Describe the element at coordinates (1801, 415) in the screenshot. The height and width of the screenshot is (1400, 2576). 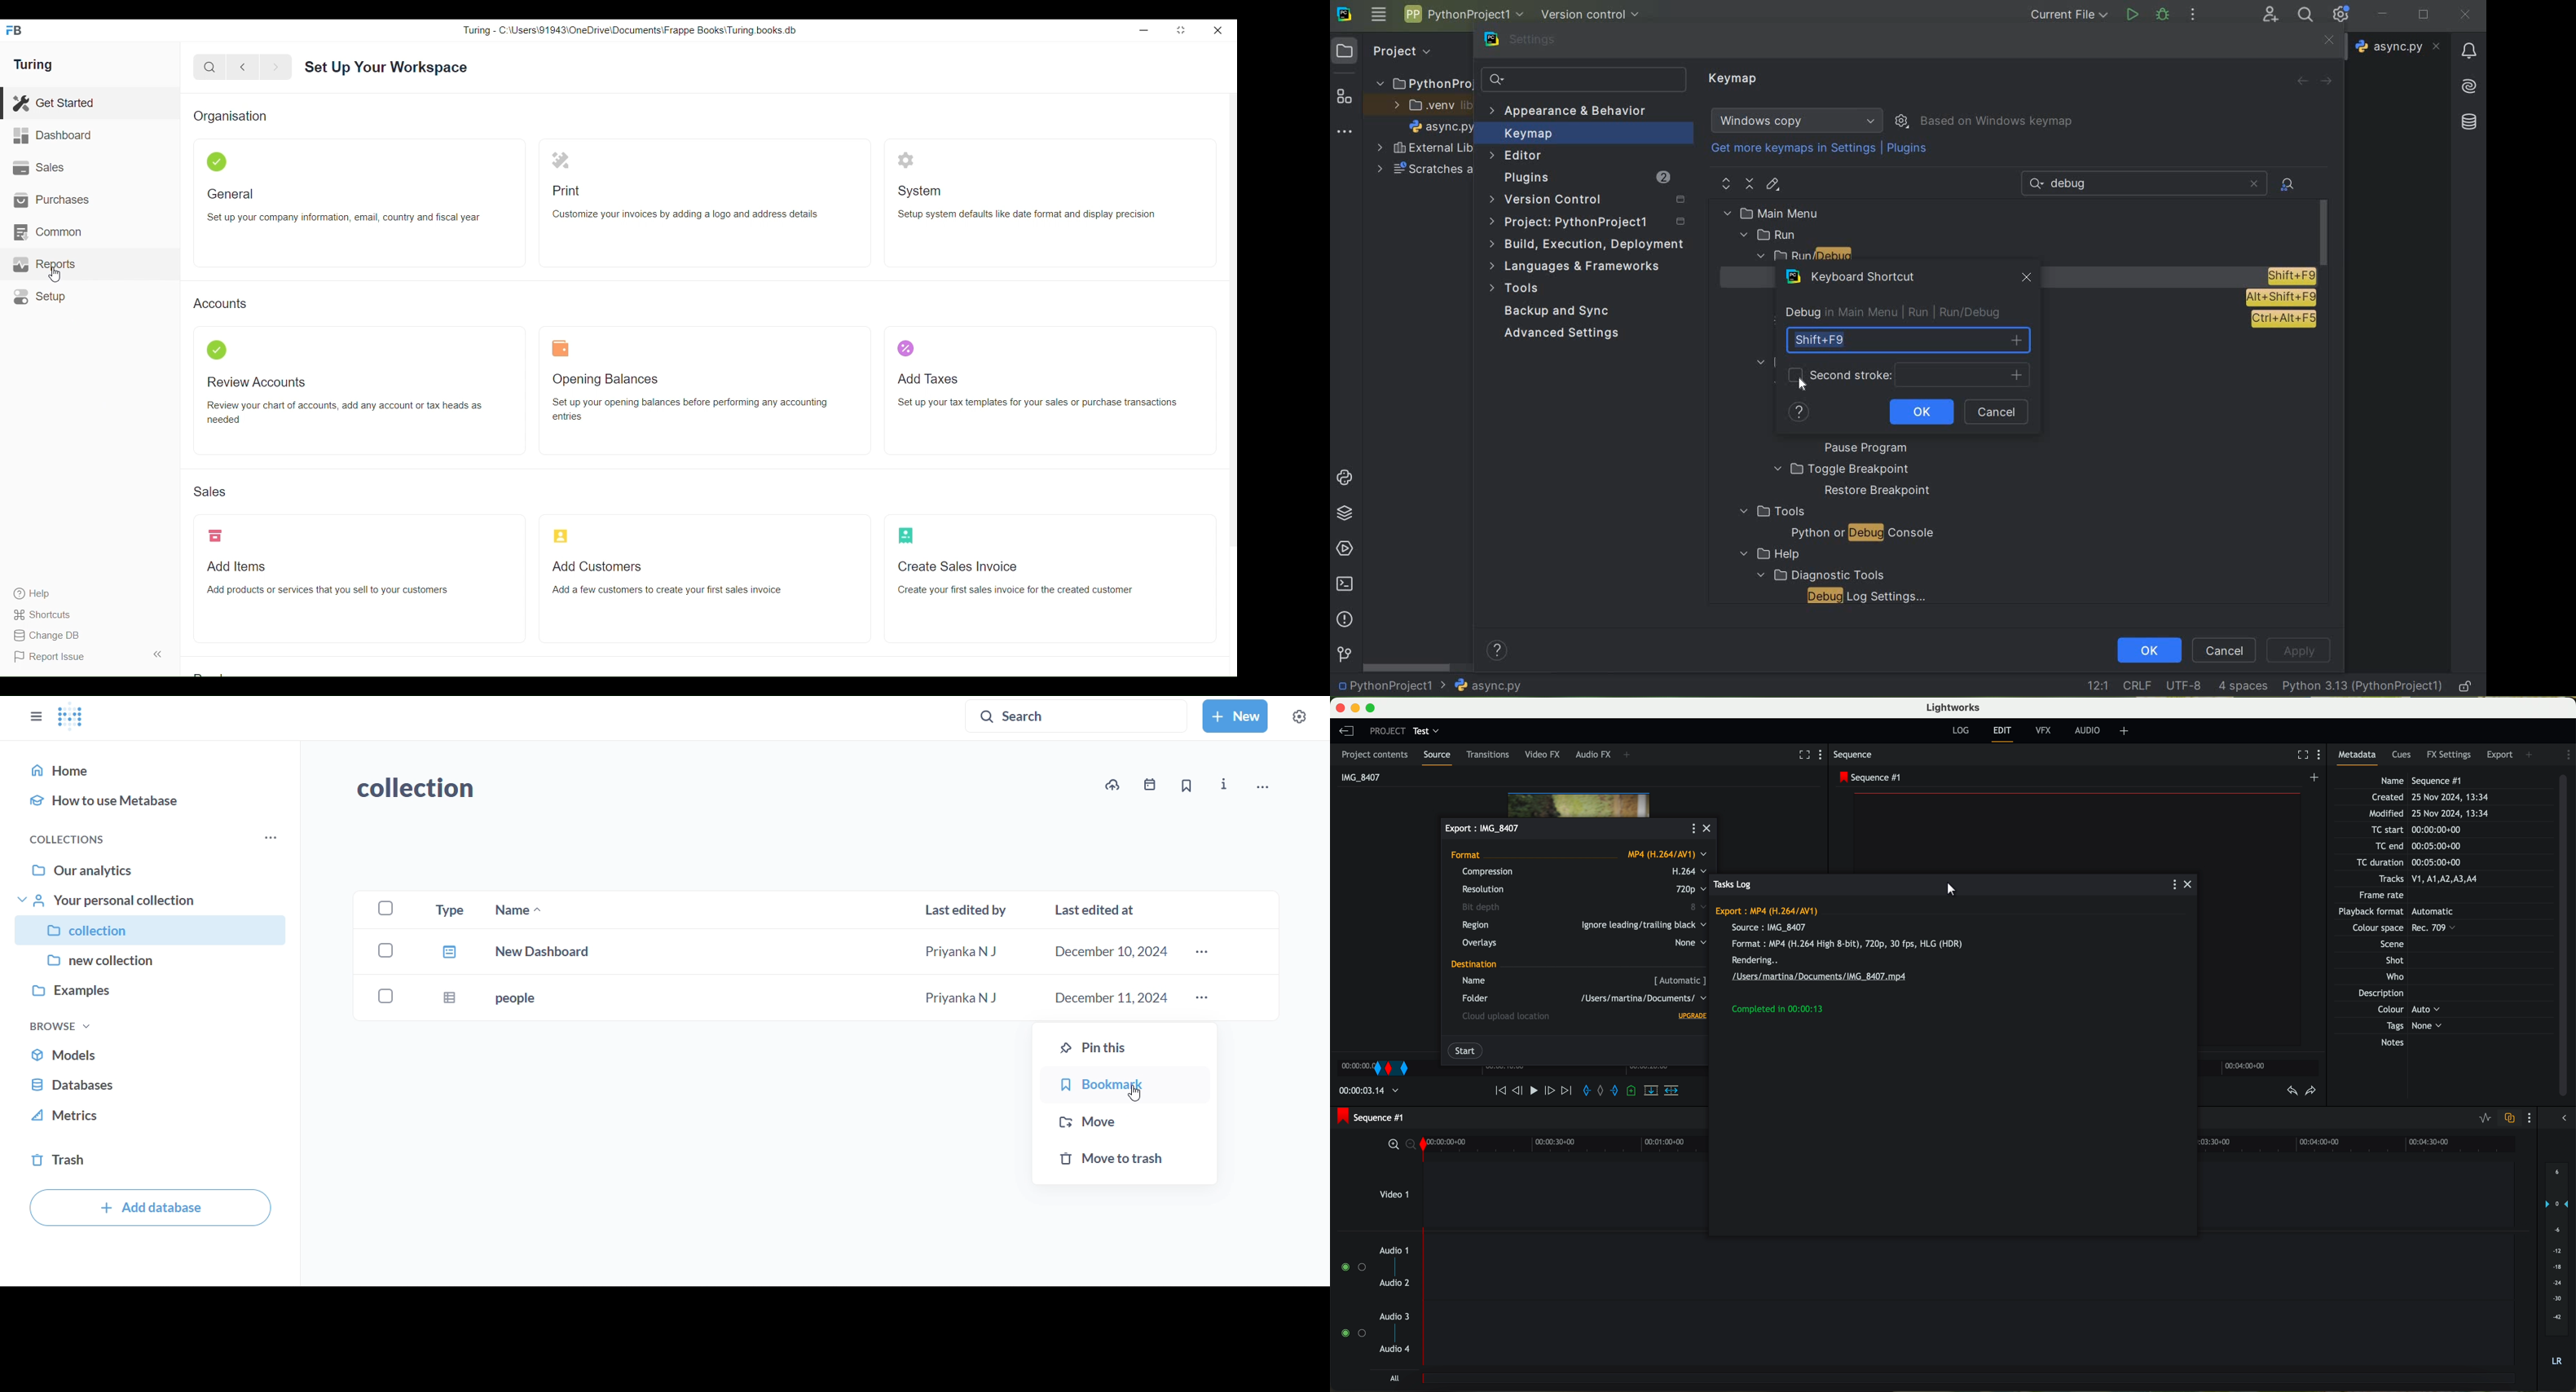
I see `help` at that location.